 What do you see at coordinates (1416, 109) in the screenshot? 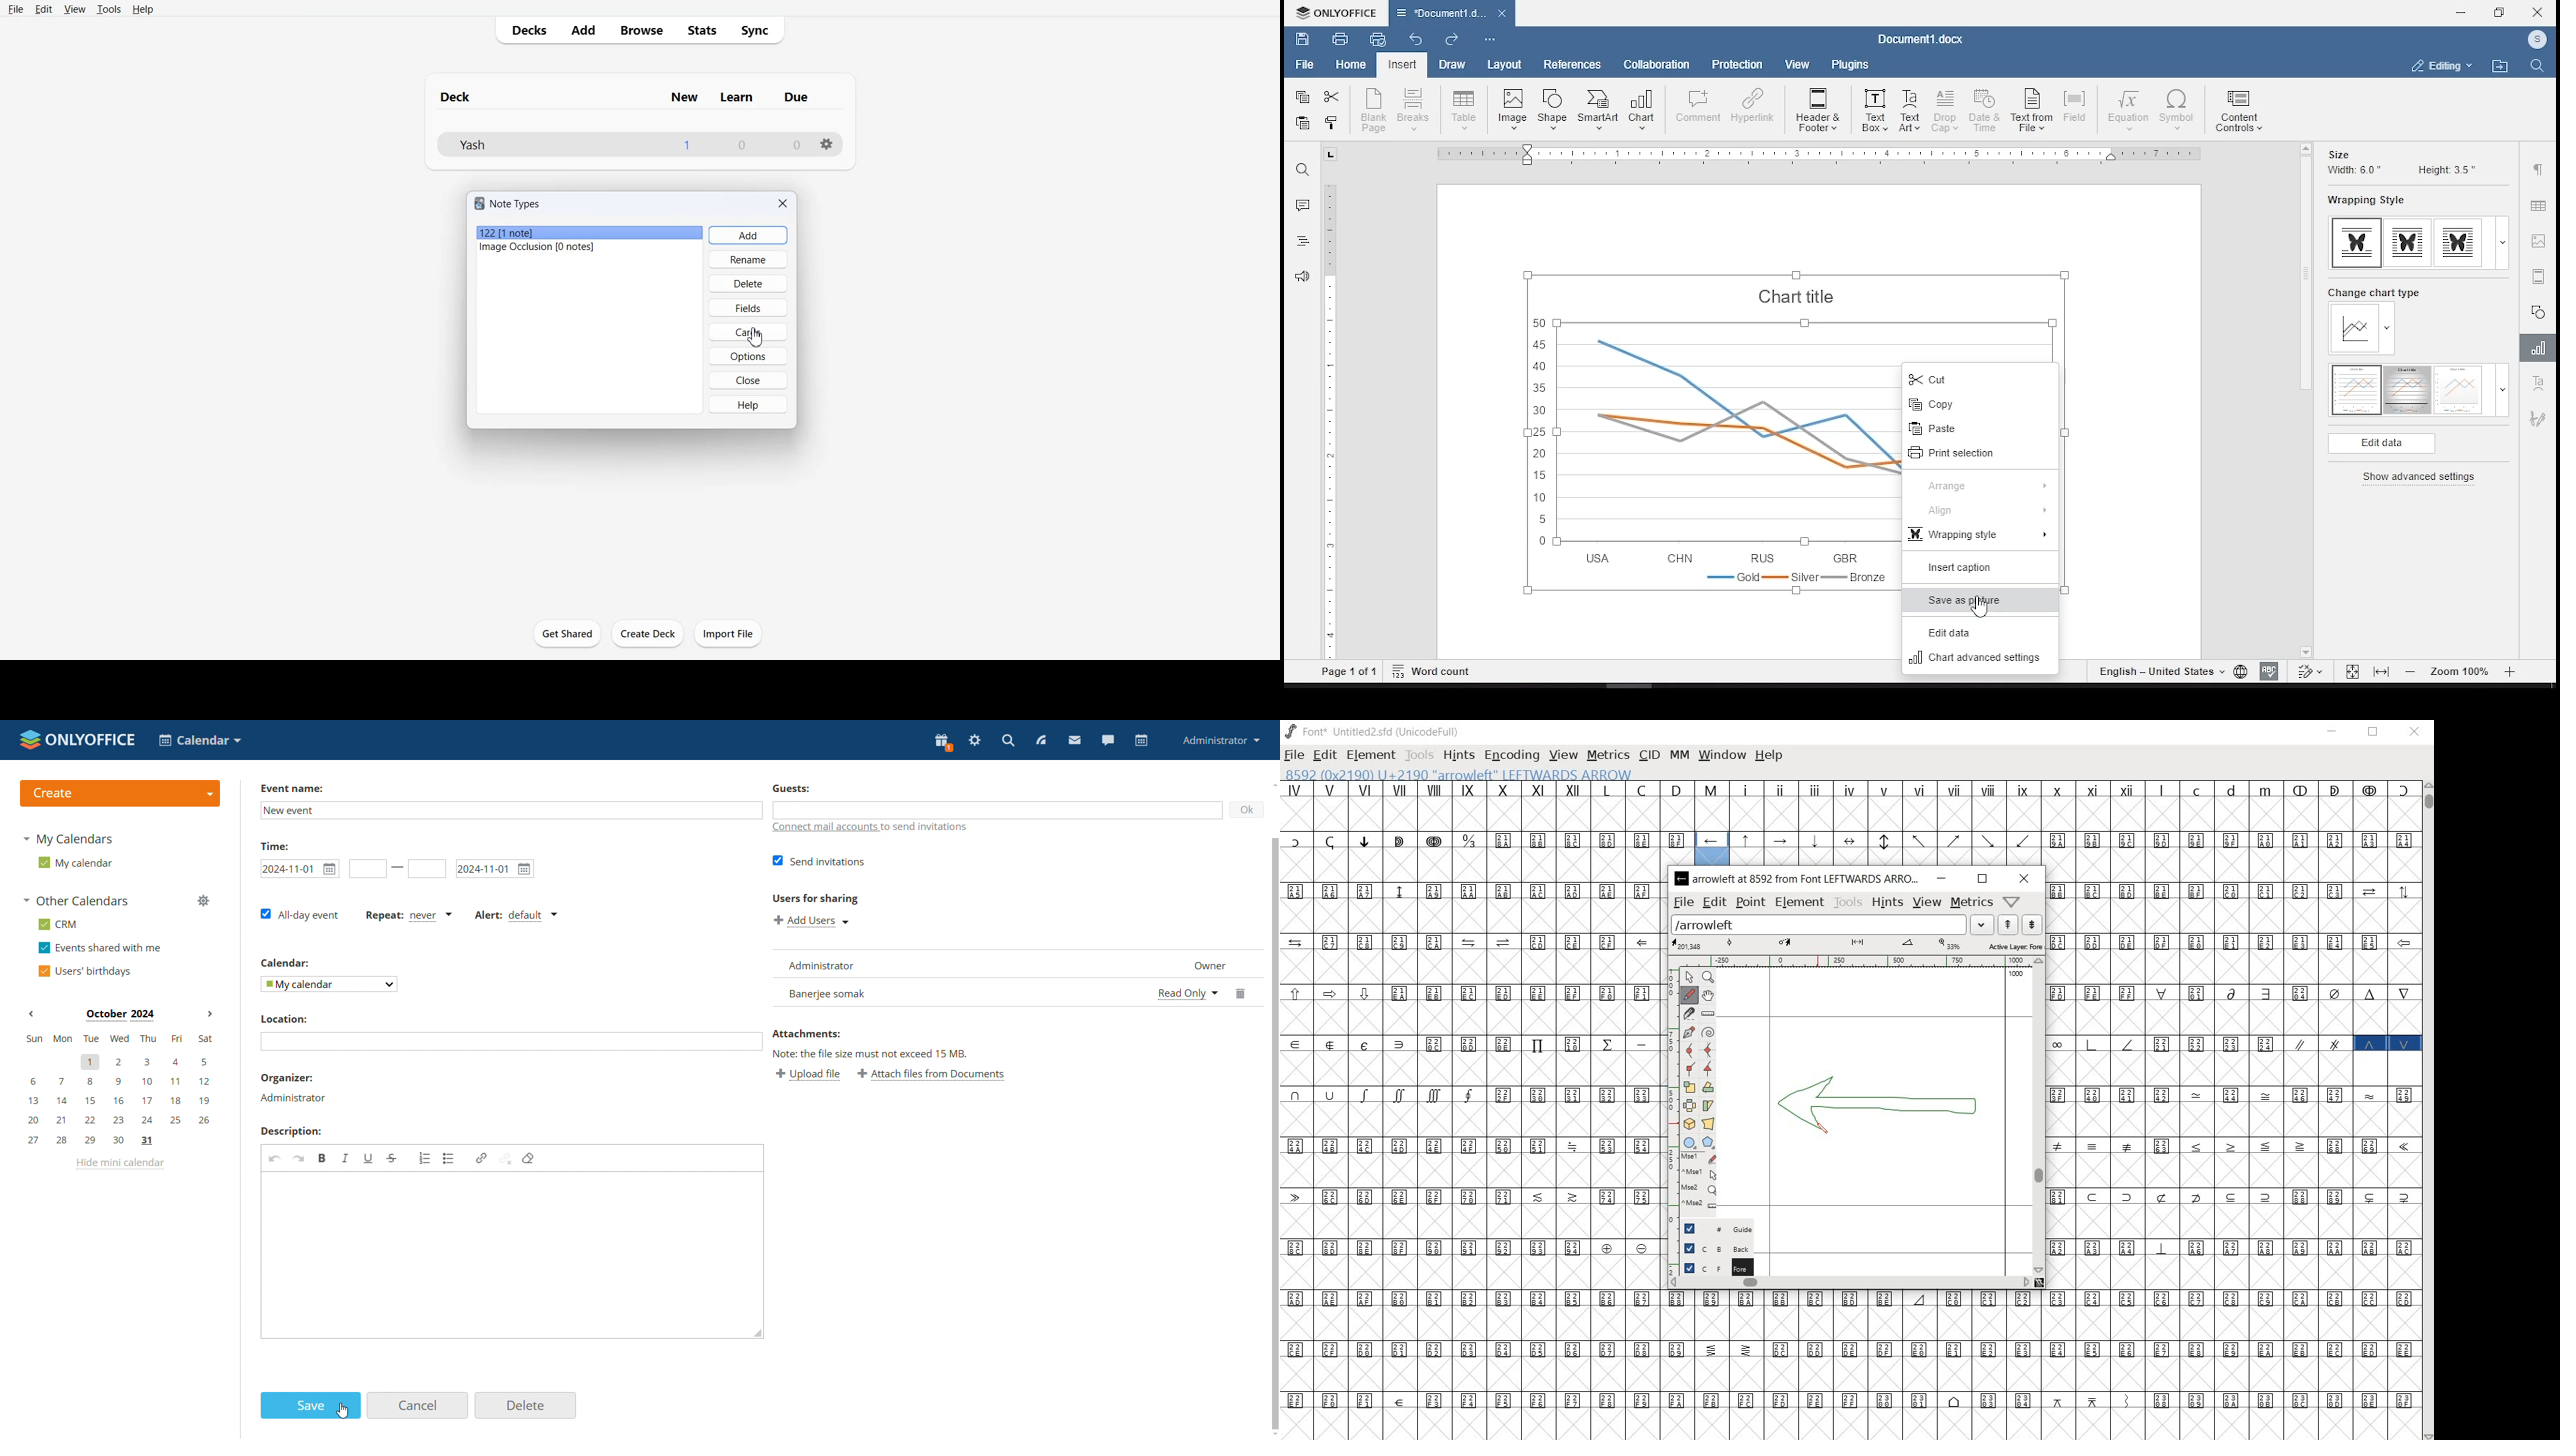
I see `insert page break` at bounding box center [1416, 109].